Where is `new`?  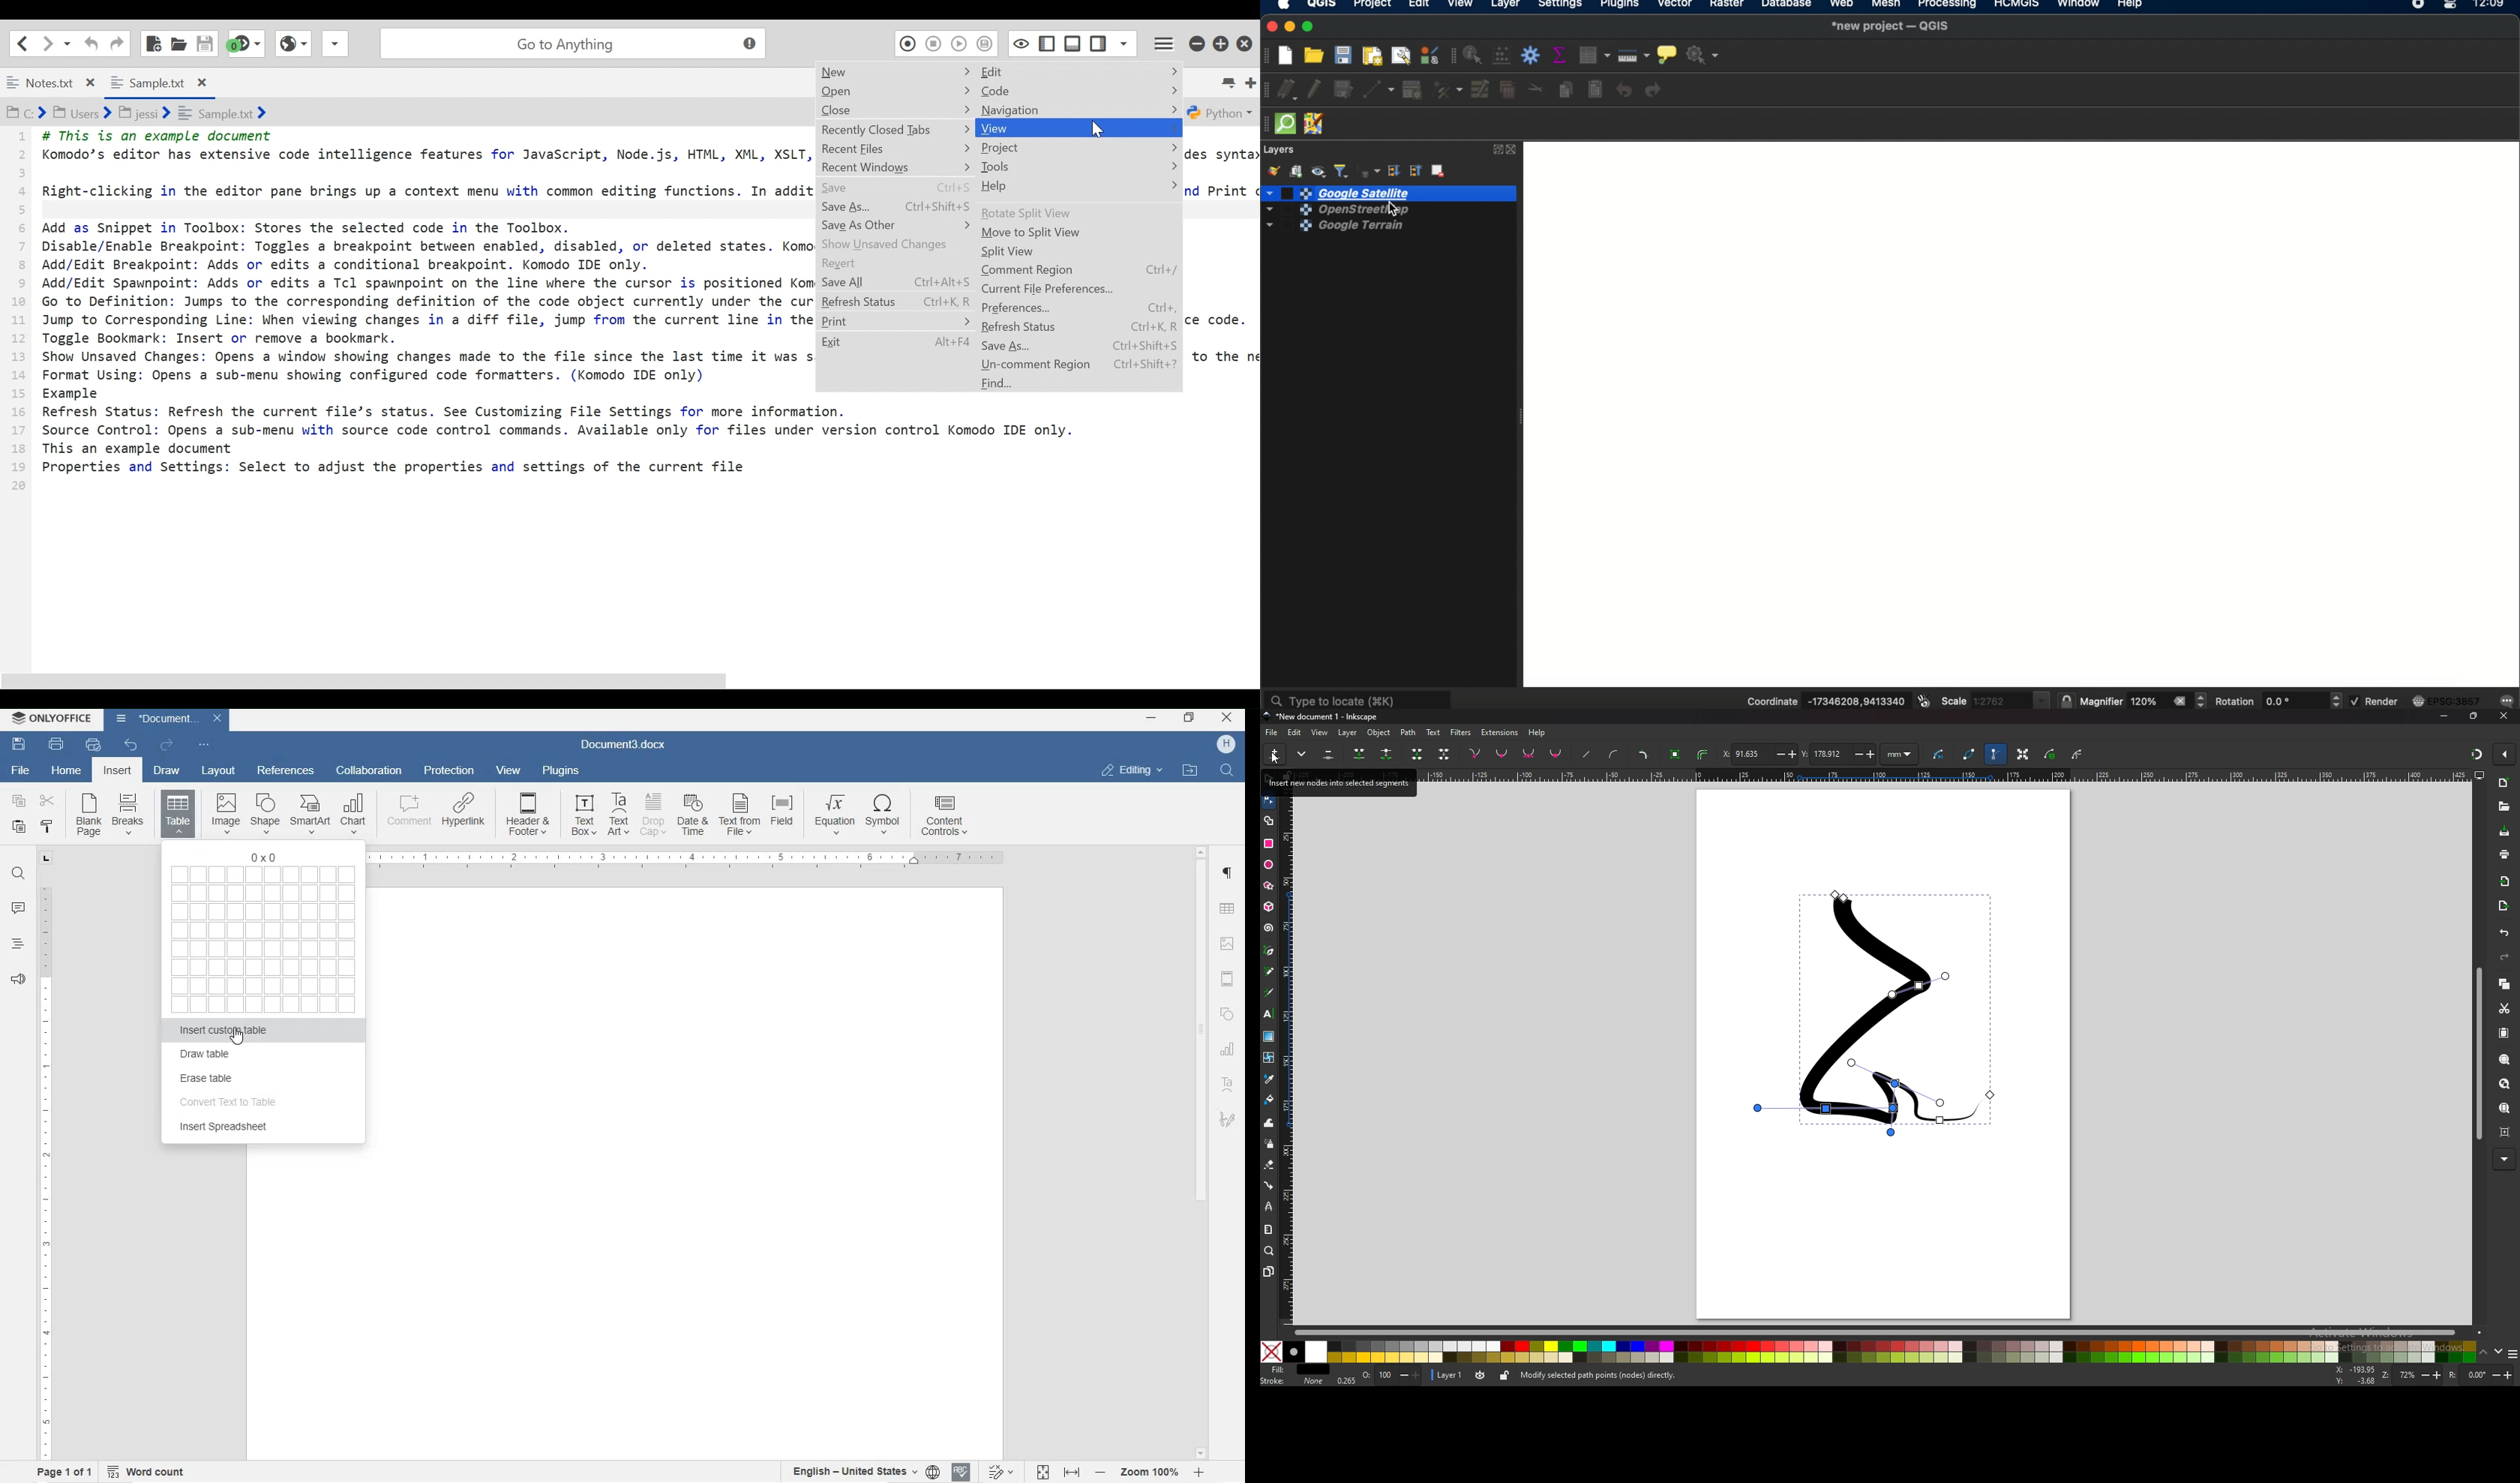
new is located at coordinates (2504, 784).